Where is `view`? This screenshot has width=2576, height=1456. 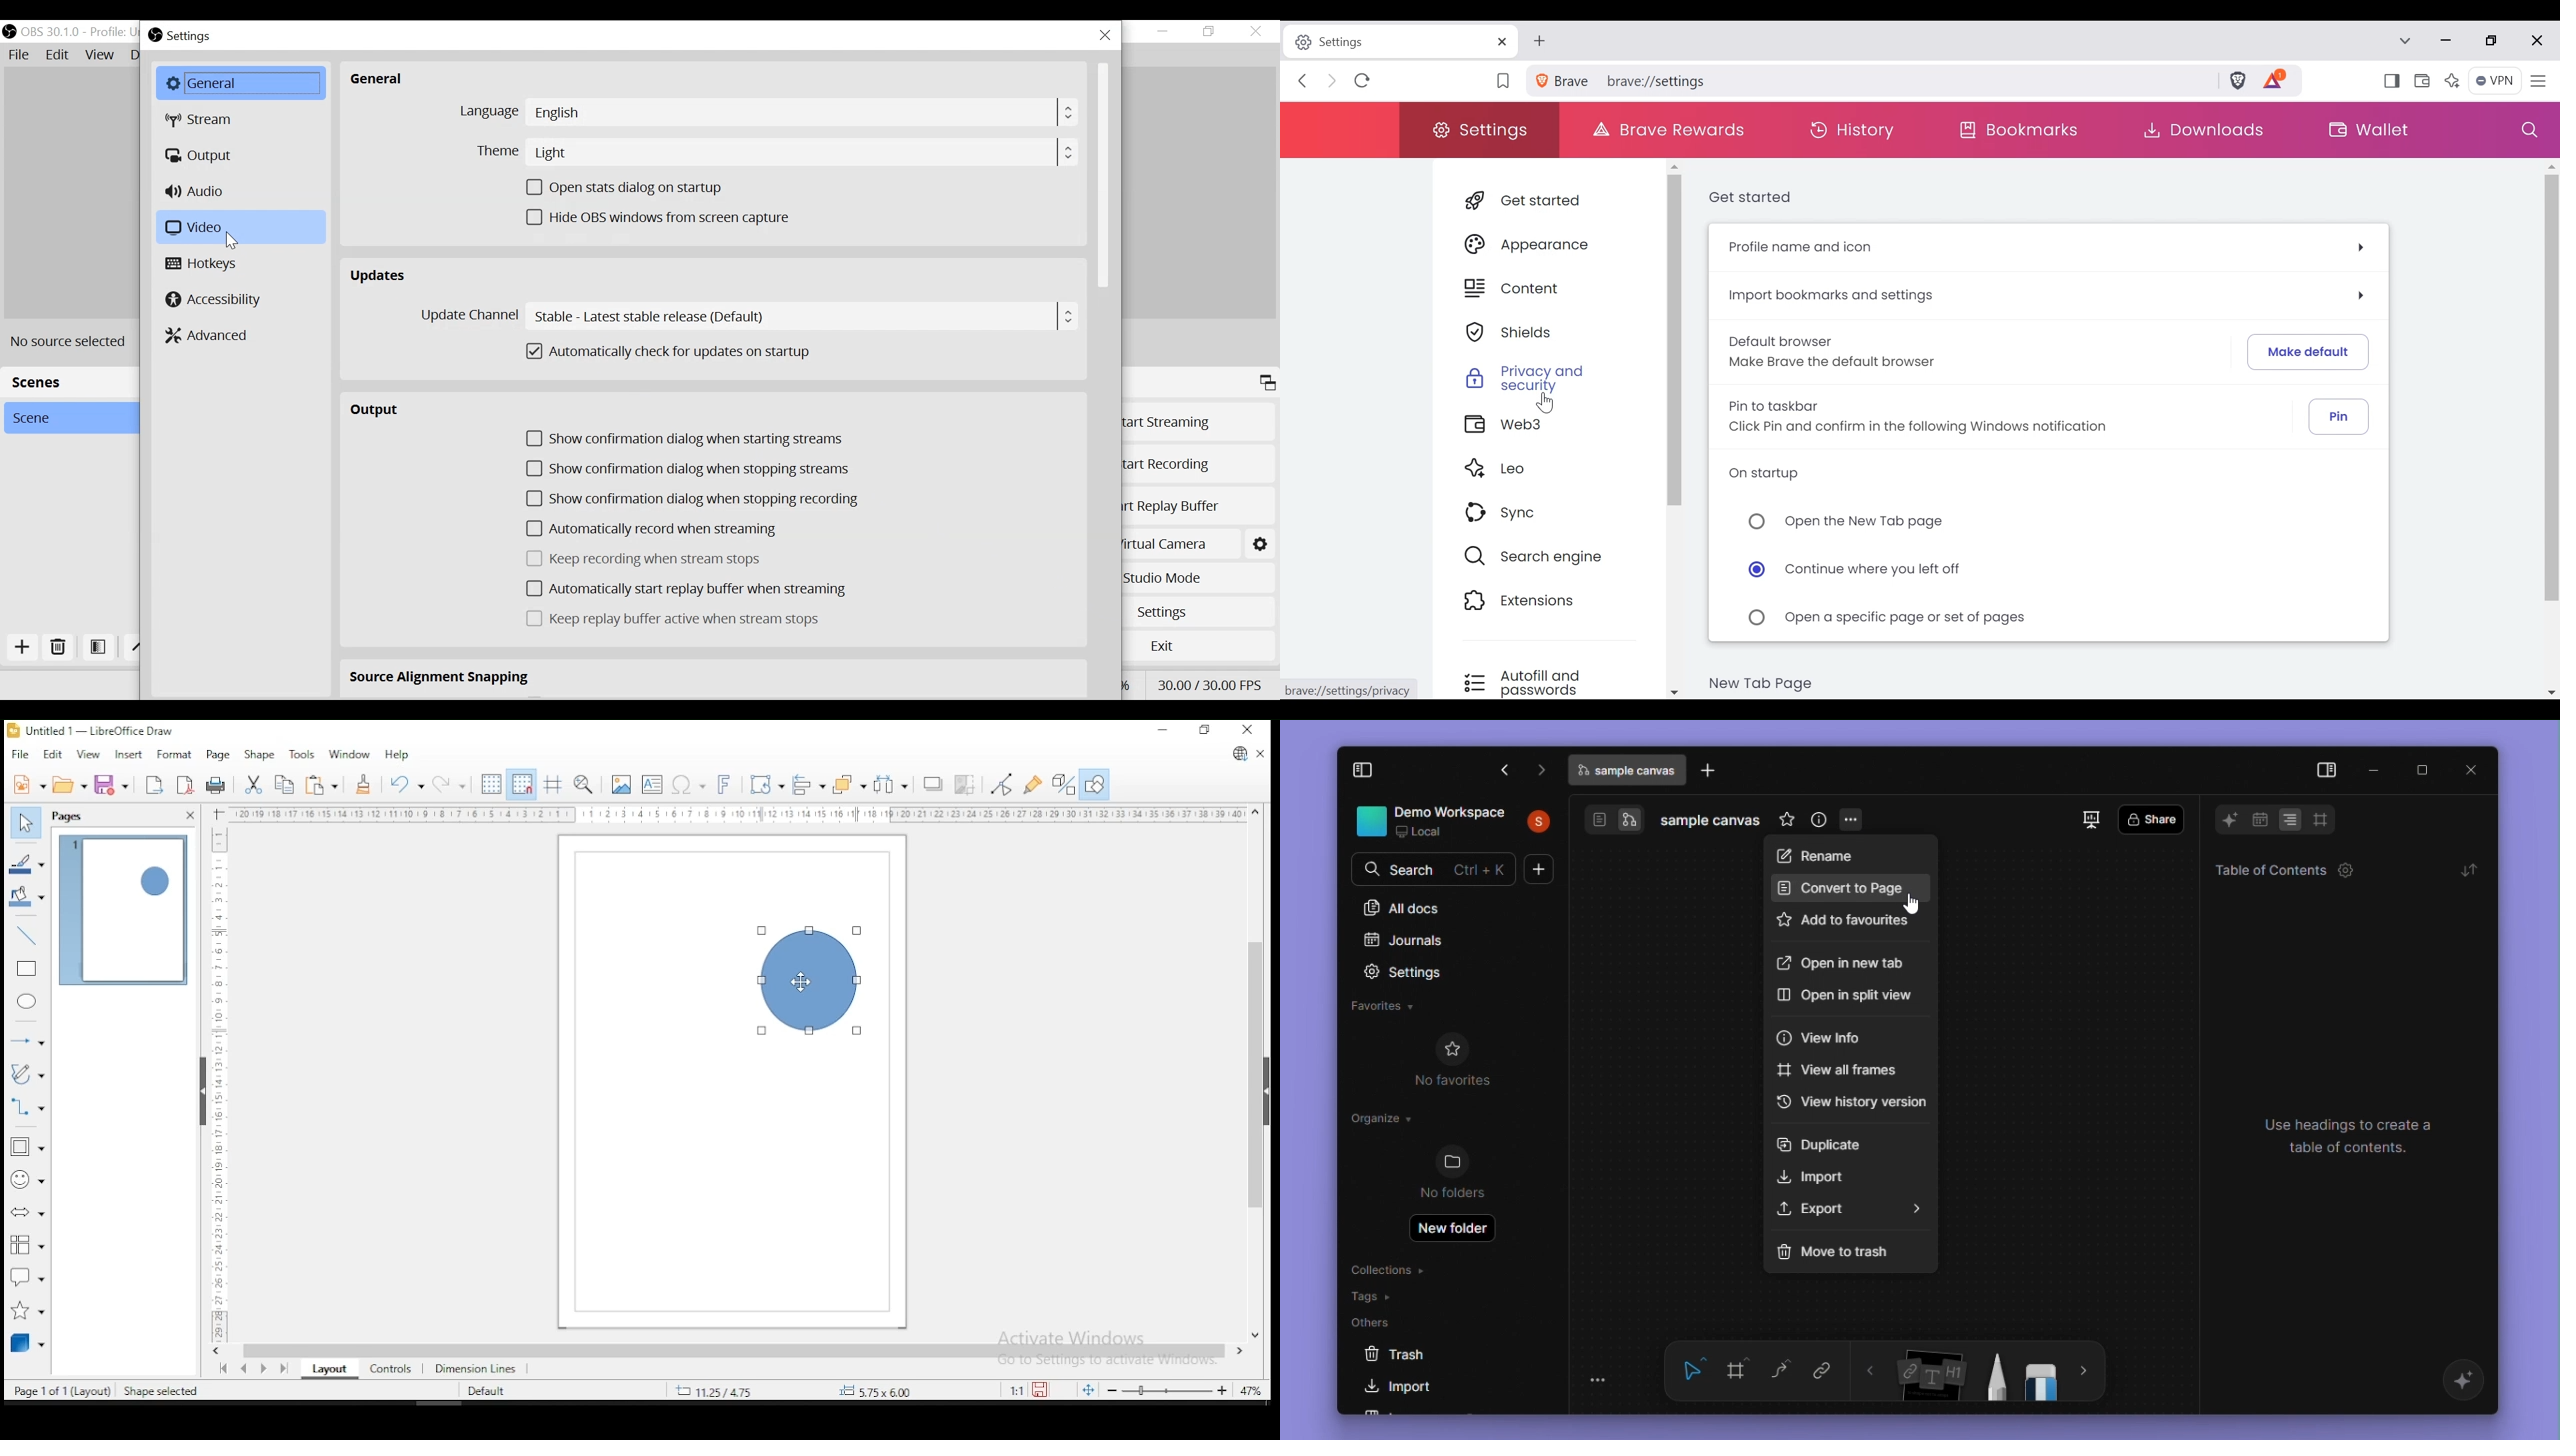
view is located at coordinates (88, 755).